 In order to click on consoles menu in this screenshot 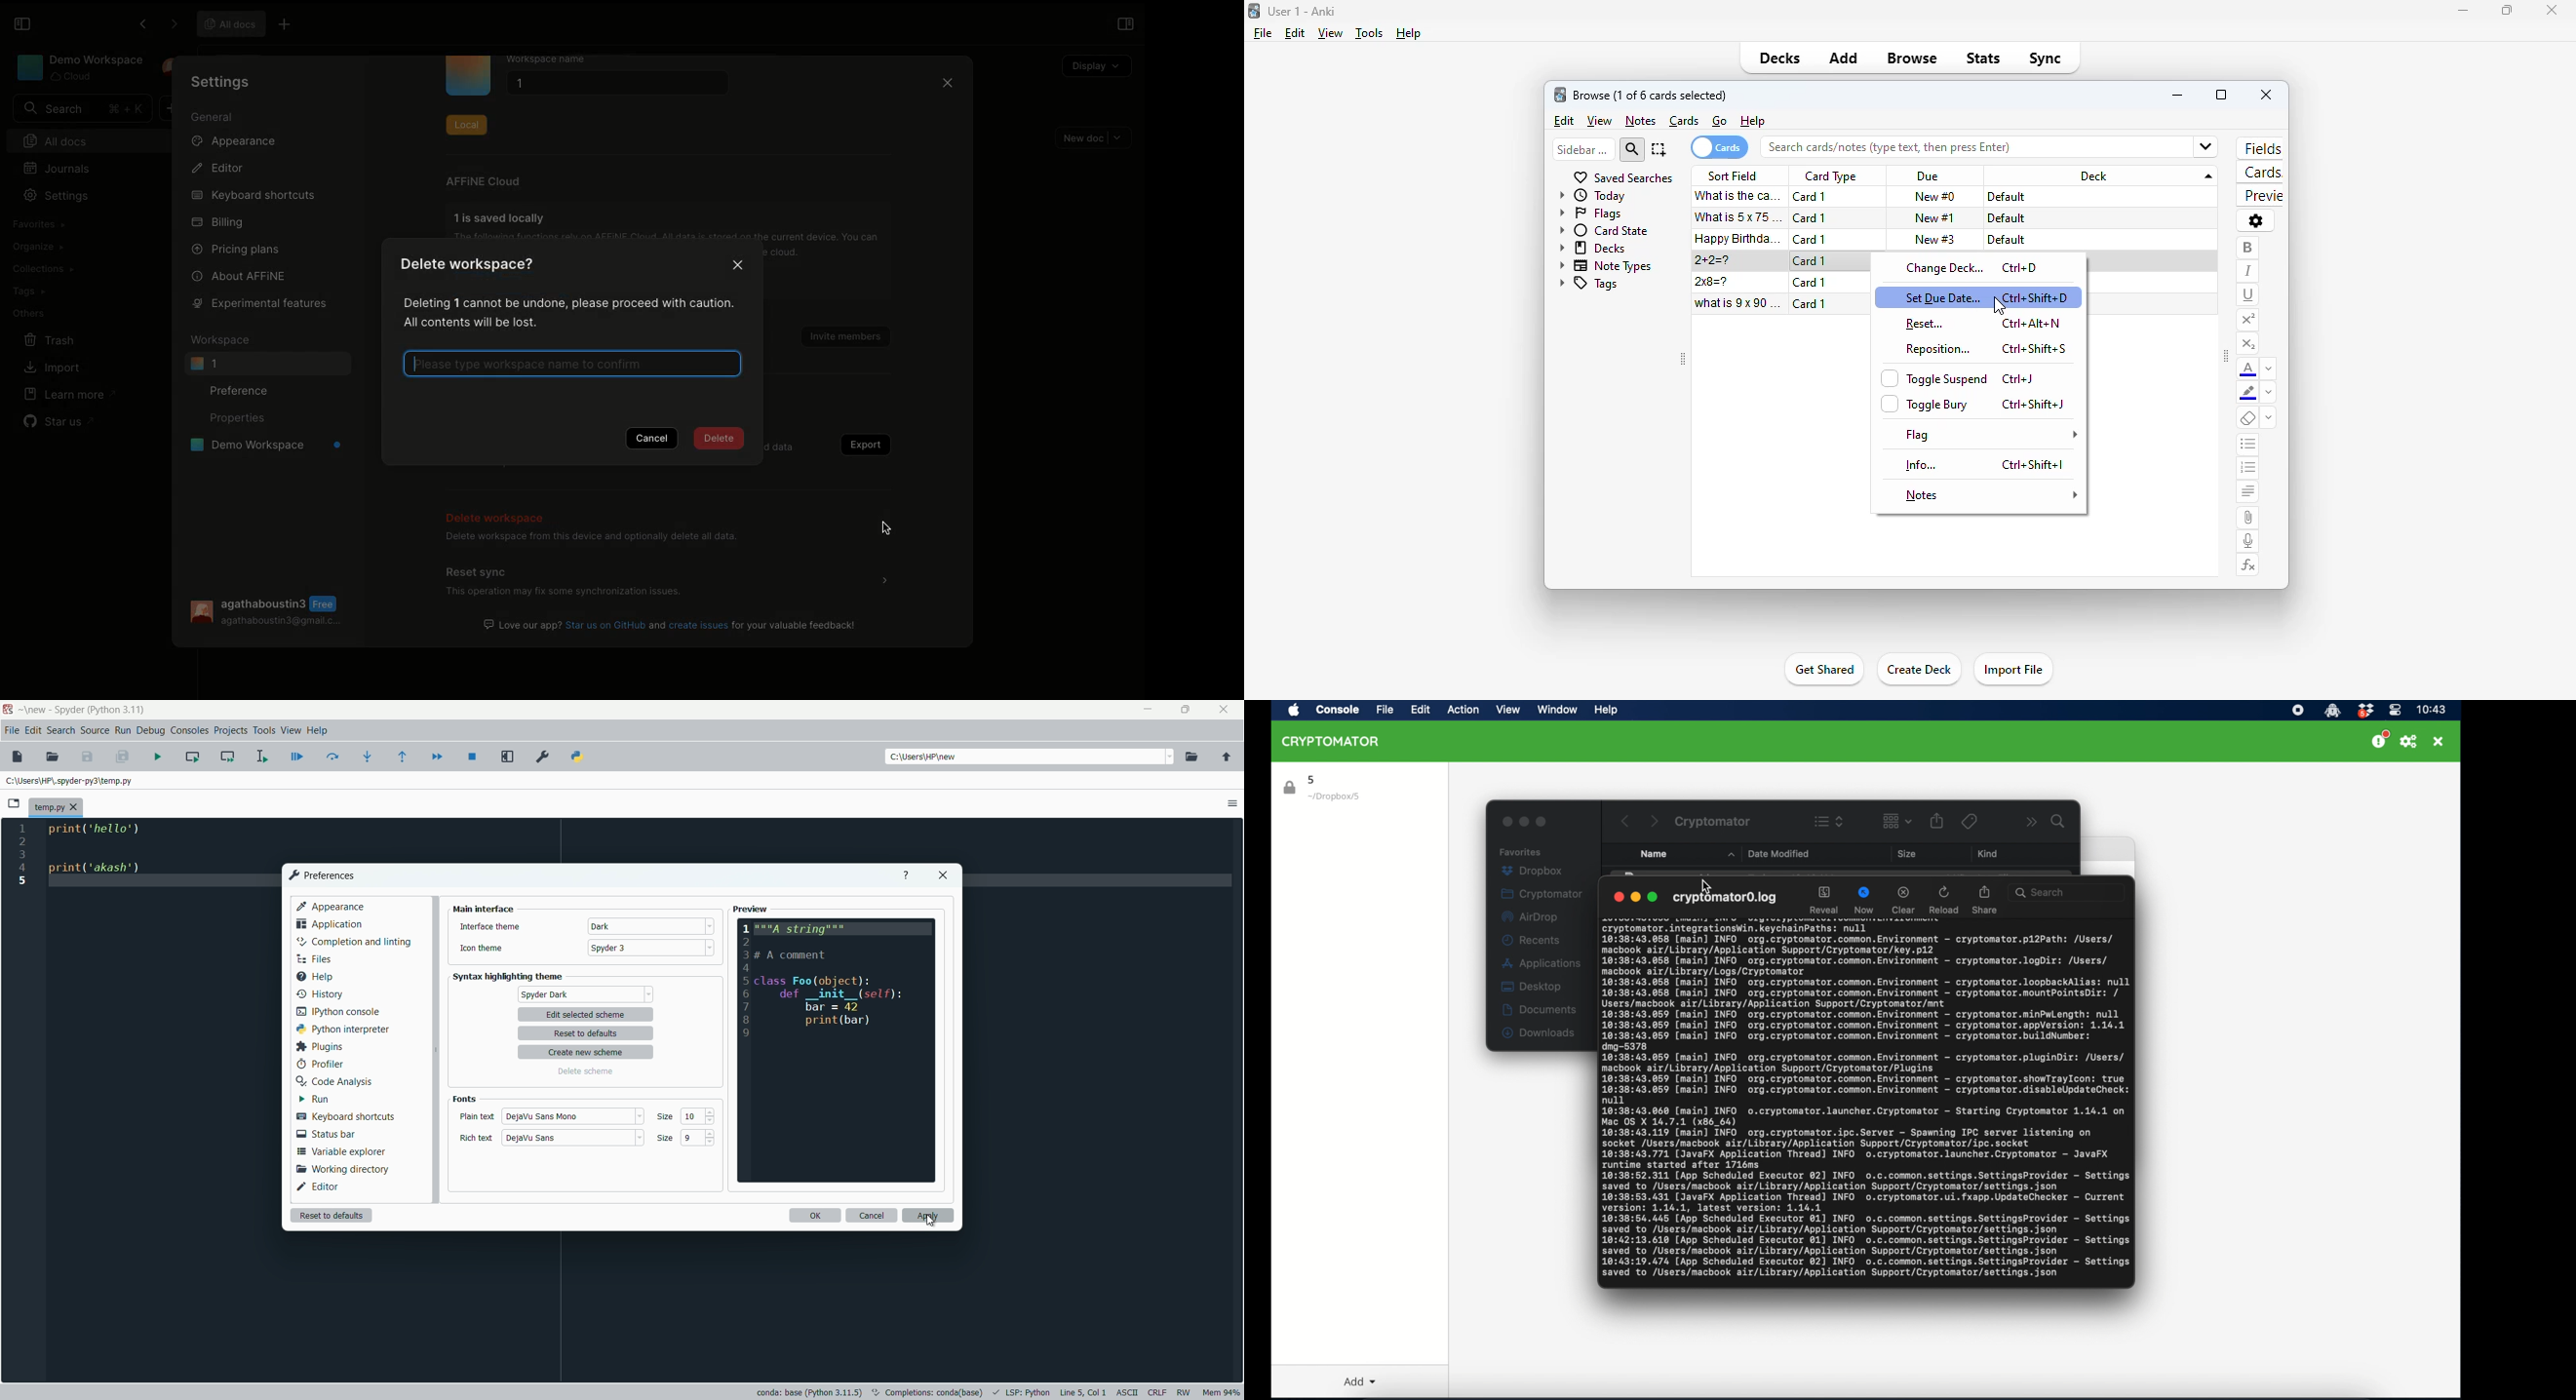, I will do `click(191, 730)`.